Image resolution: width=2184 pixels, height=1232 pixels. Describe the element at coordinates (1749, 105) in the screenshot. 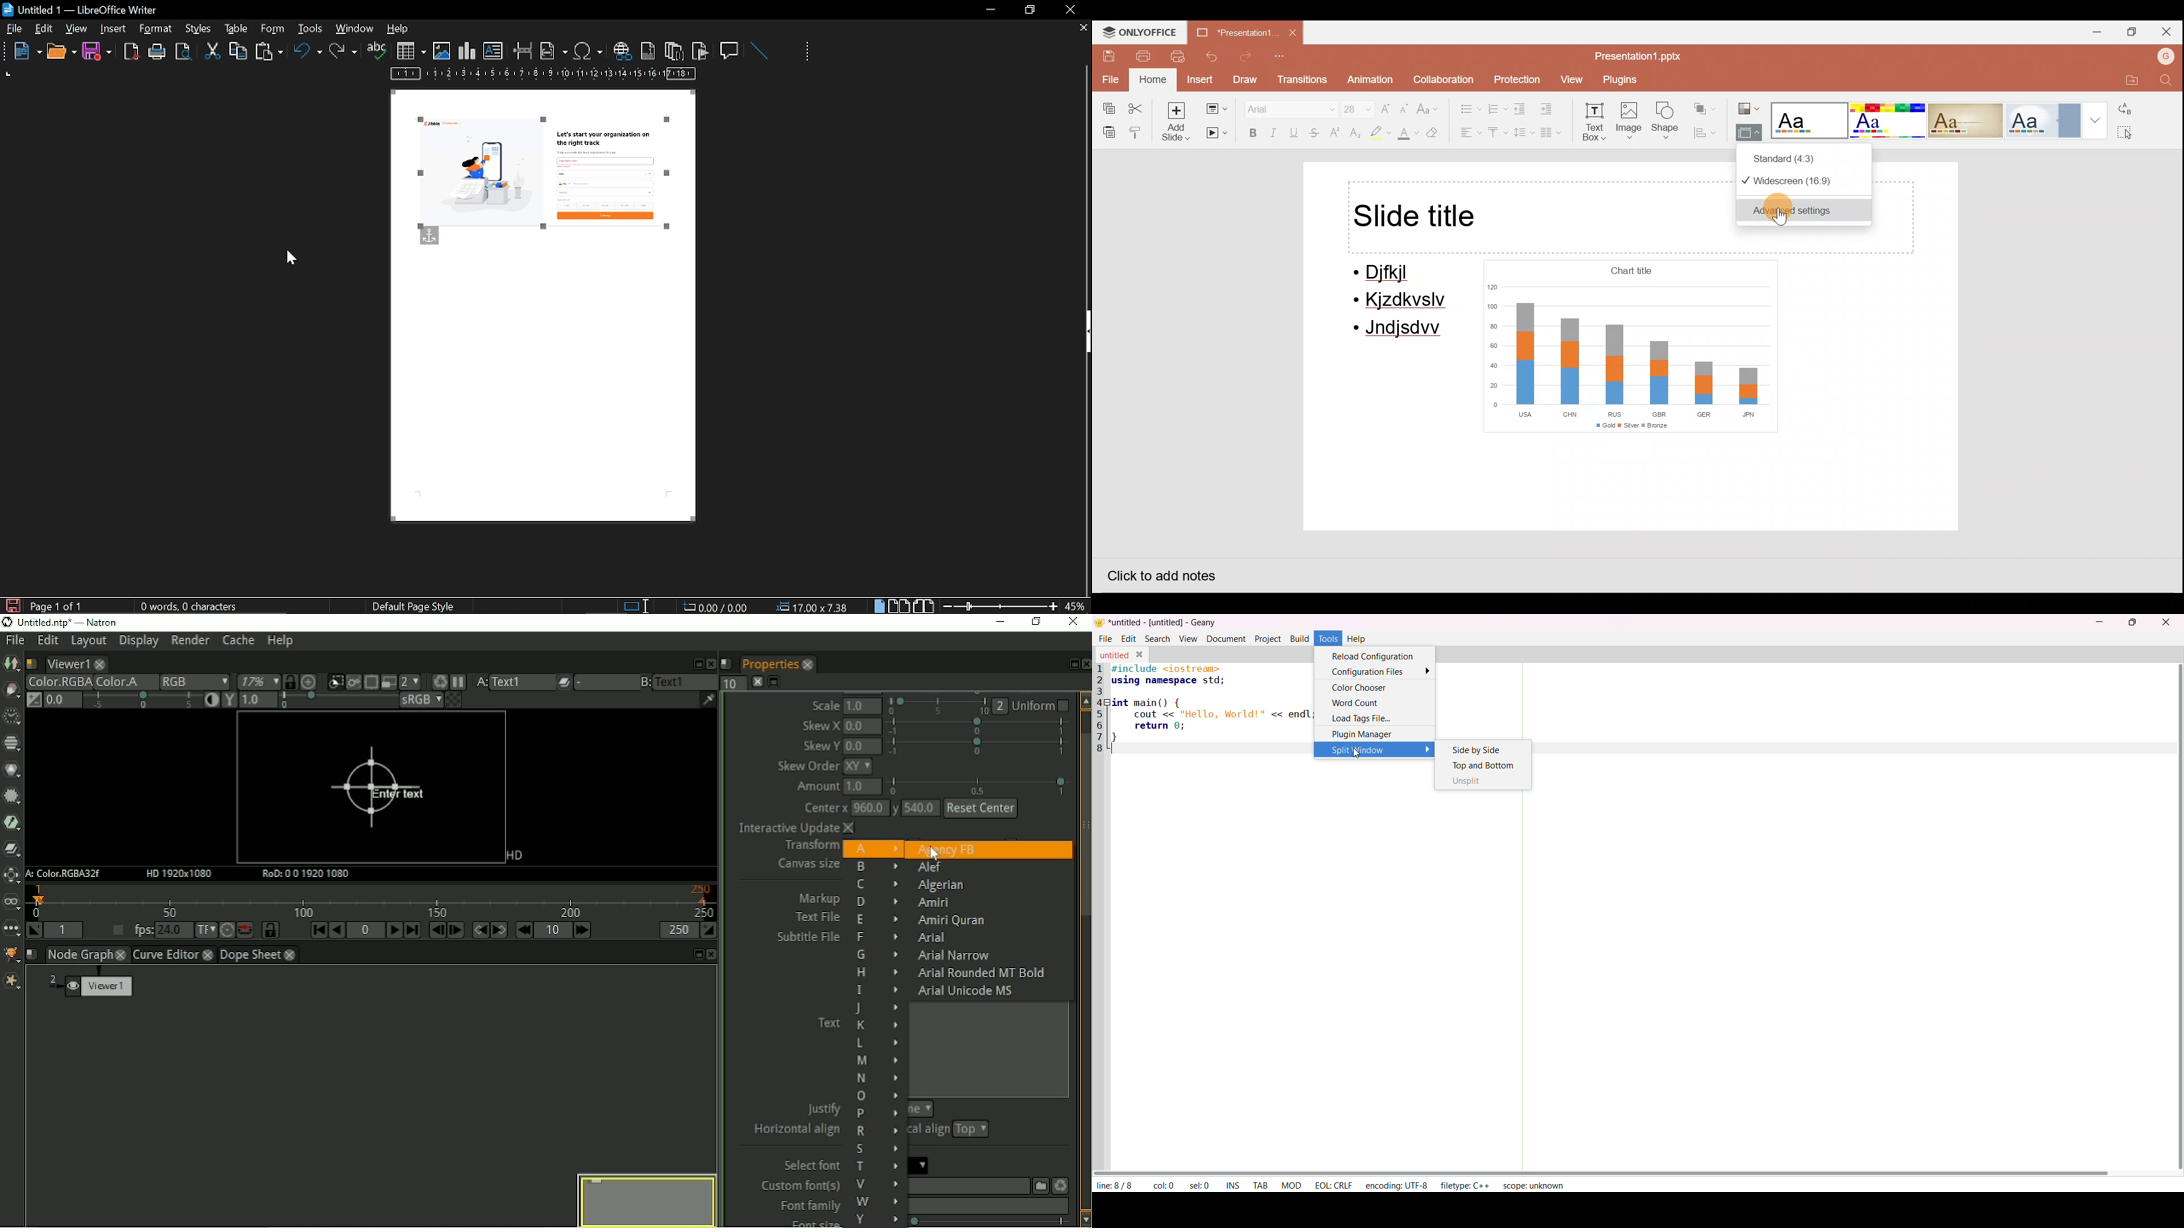

I see `Change color theme` at that location.